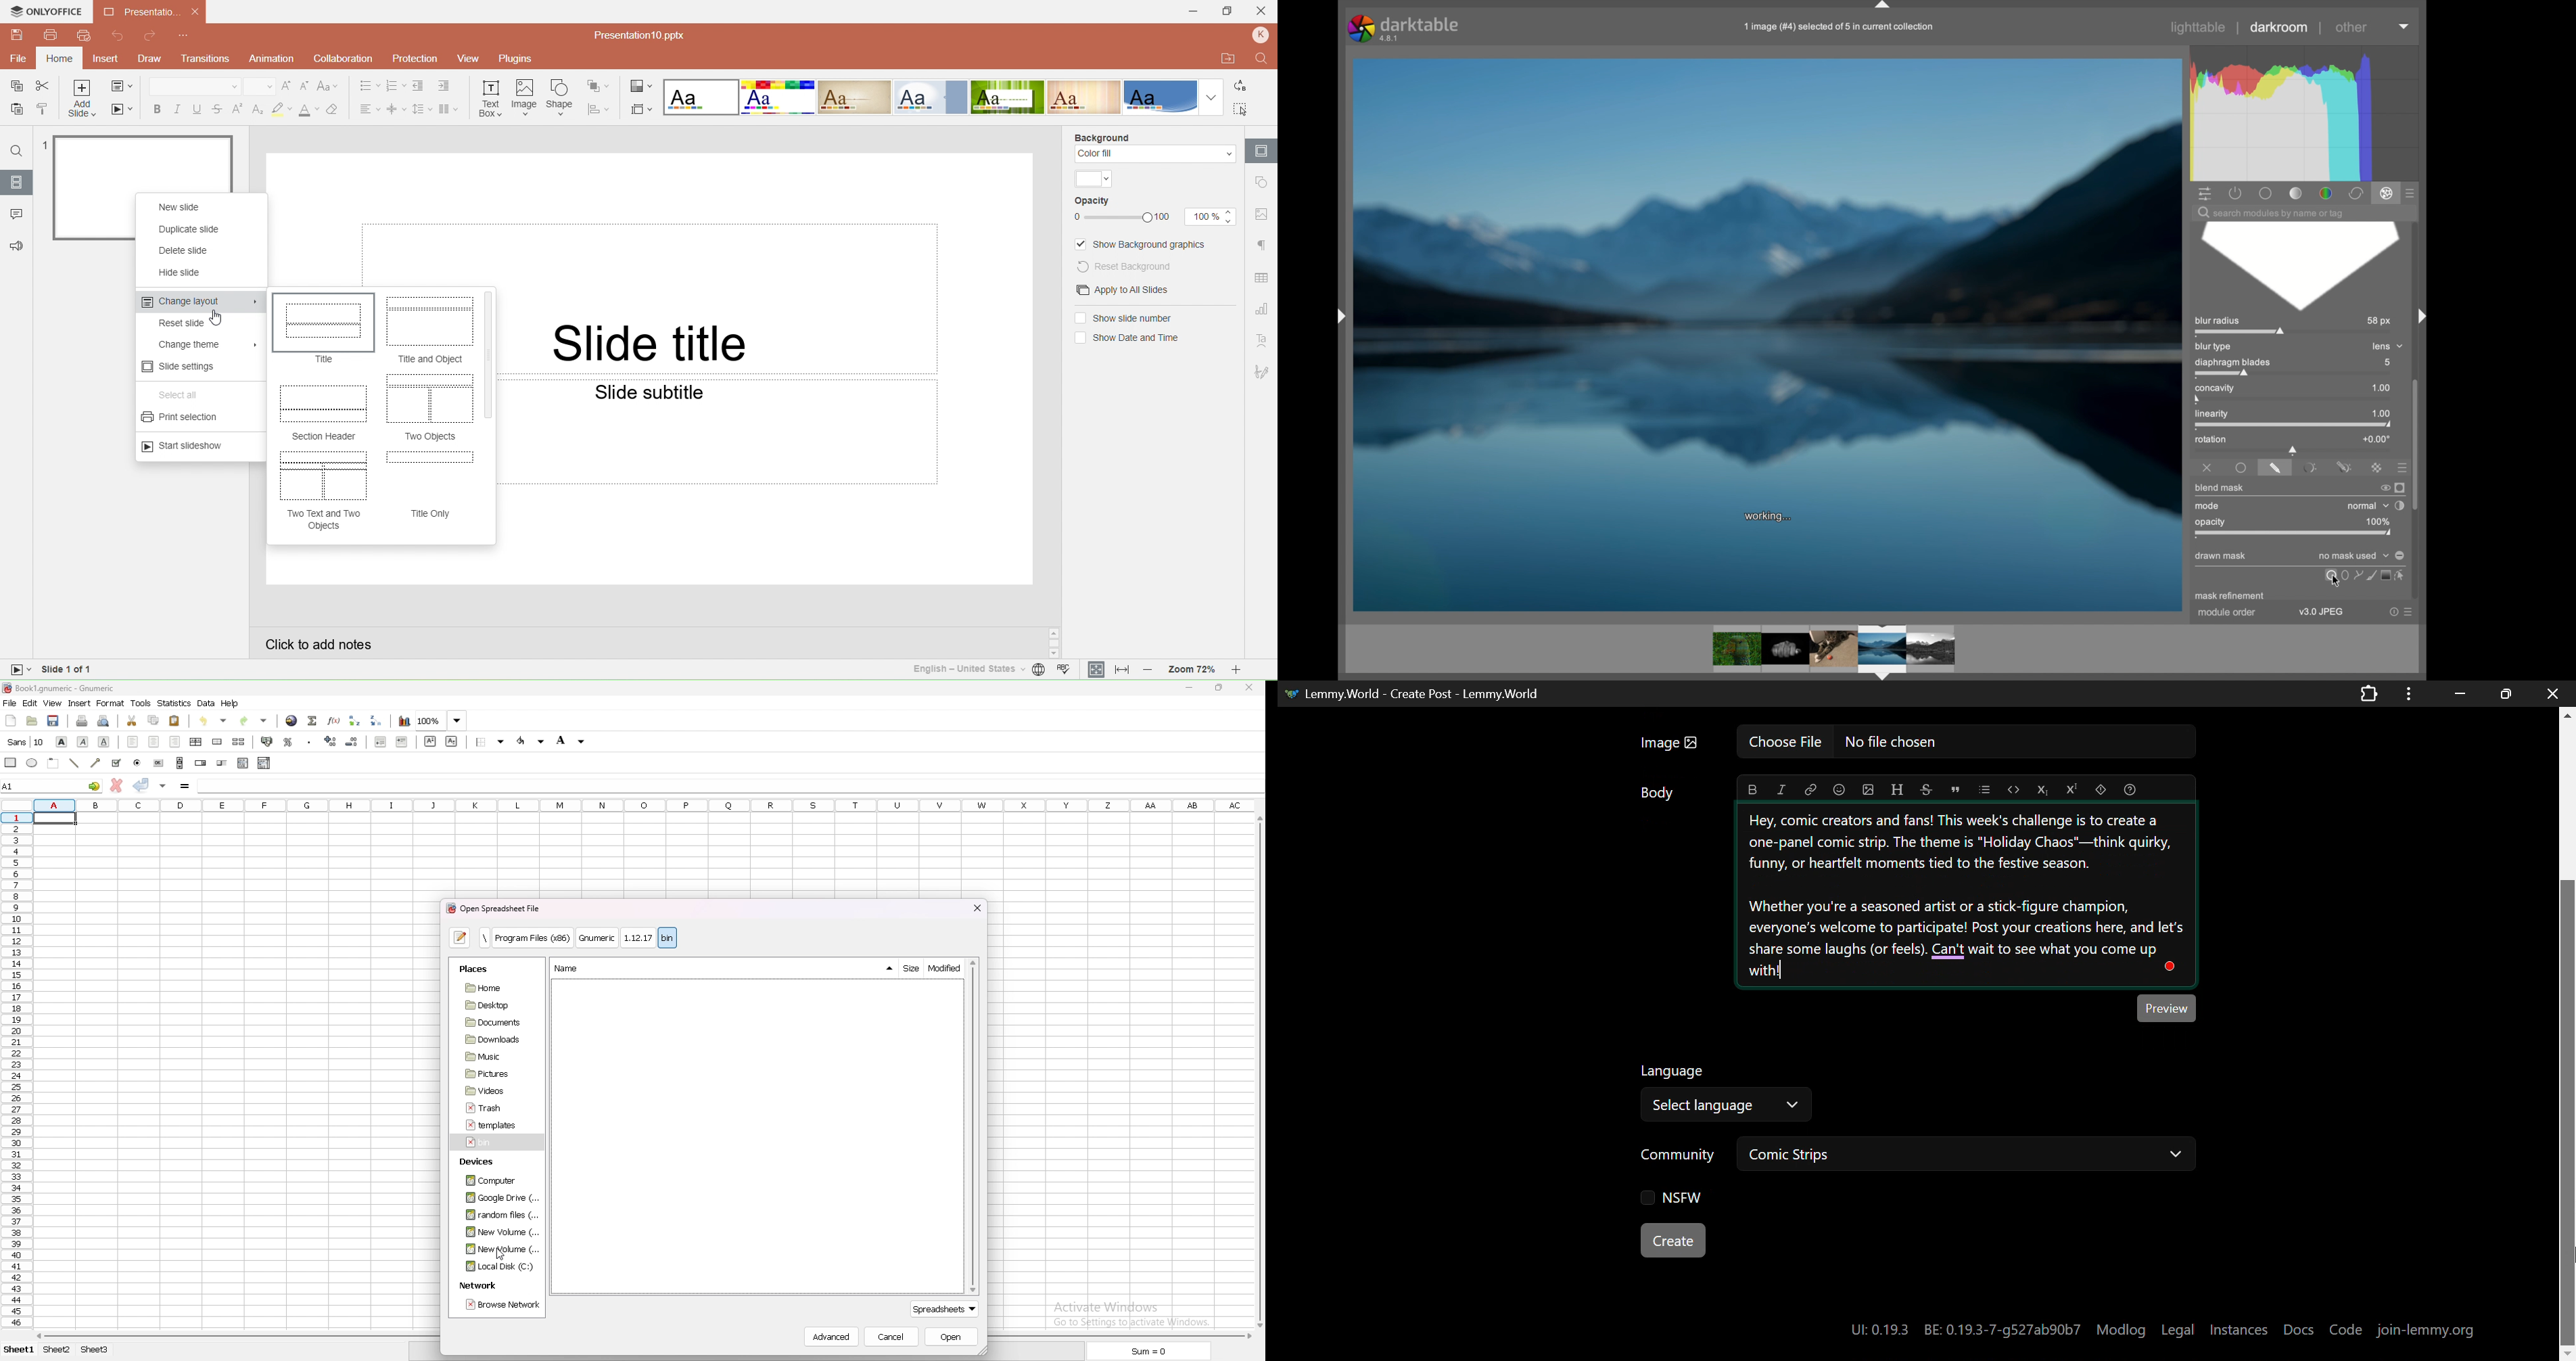 The width and height of the screenshot is (2576, 1372). What do you see at coordinates (196, 742) in the screenshot?
I see `centre horizontally` at bounding box center [196, 742].